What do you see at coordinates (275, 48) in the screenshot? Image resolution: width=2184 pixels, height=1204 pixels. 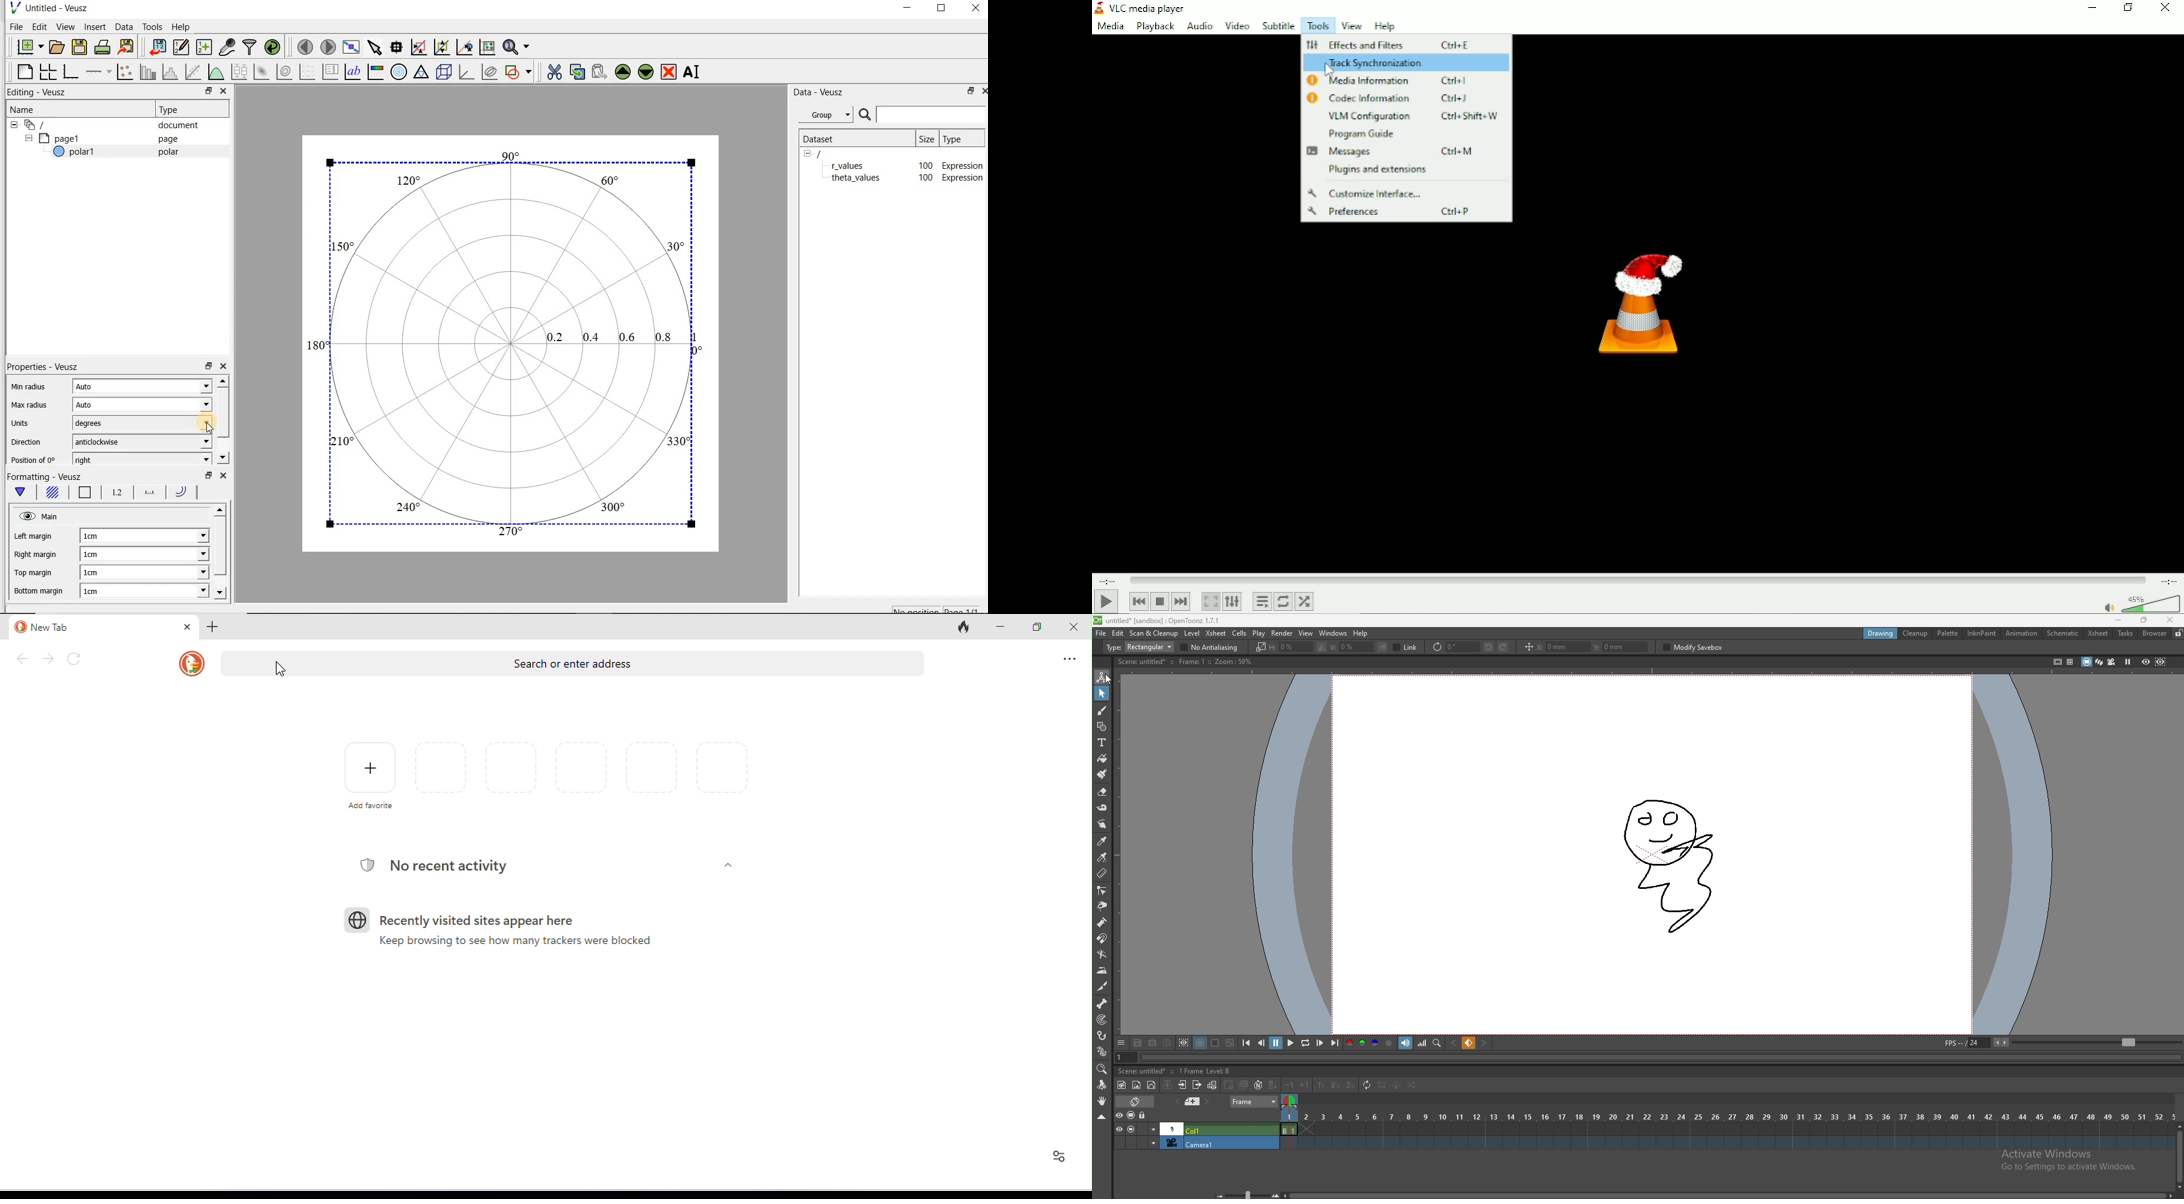 I see `reload linked datasets` at bounding box center [275, 48].